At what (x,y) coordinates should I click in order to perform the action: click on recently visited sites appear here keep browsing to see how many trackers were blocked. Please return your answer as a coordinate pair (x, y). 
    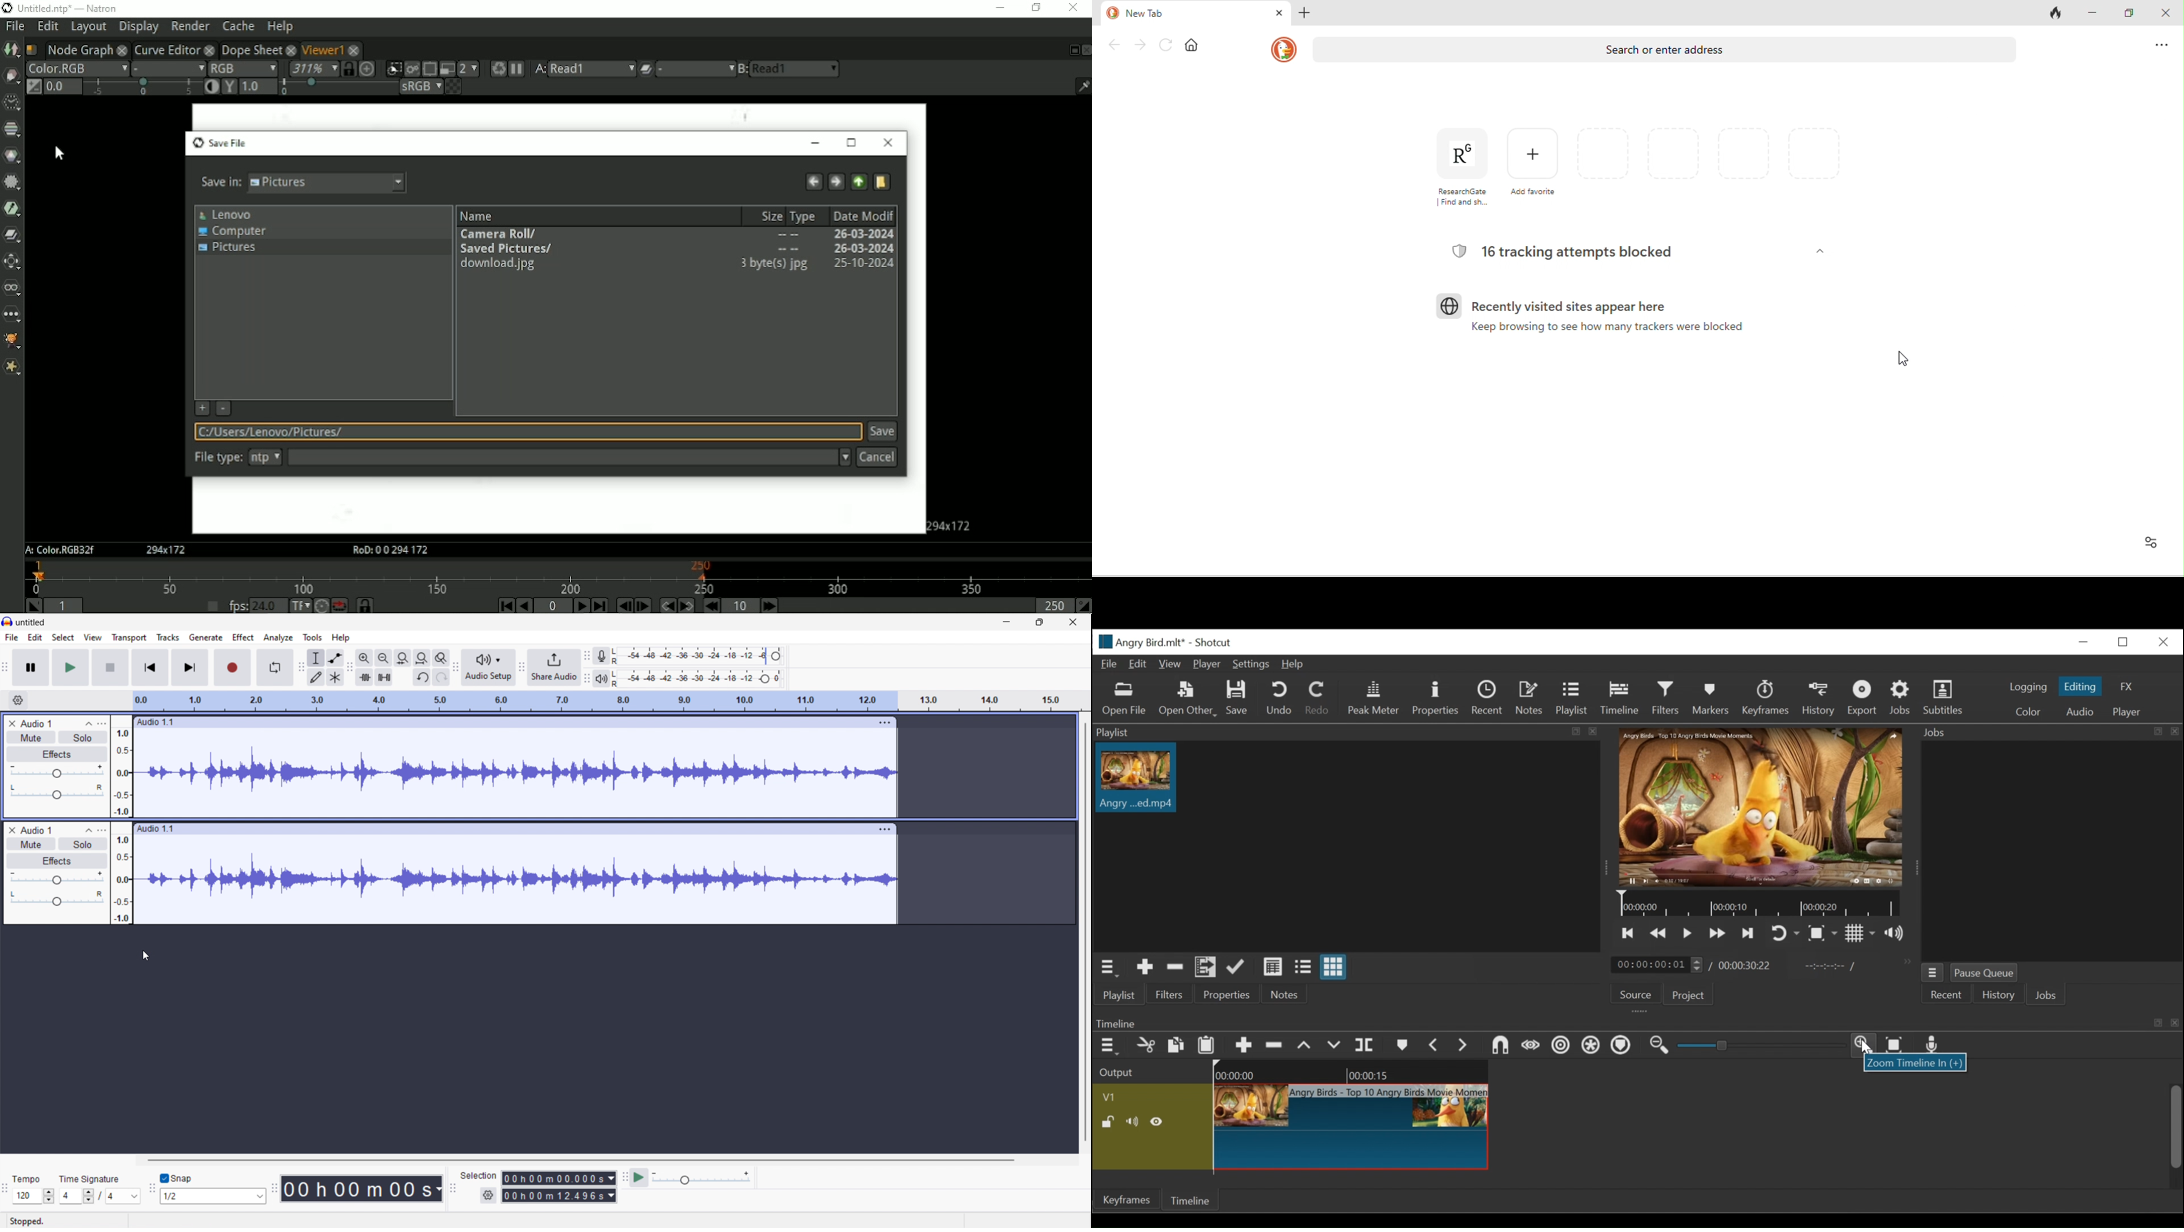
    Looking at the image, I should click on (1592, 322).